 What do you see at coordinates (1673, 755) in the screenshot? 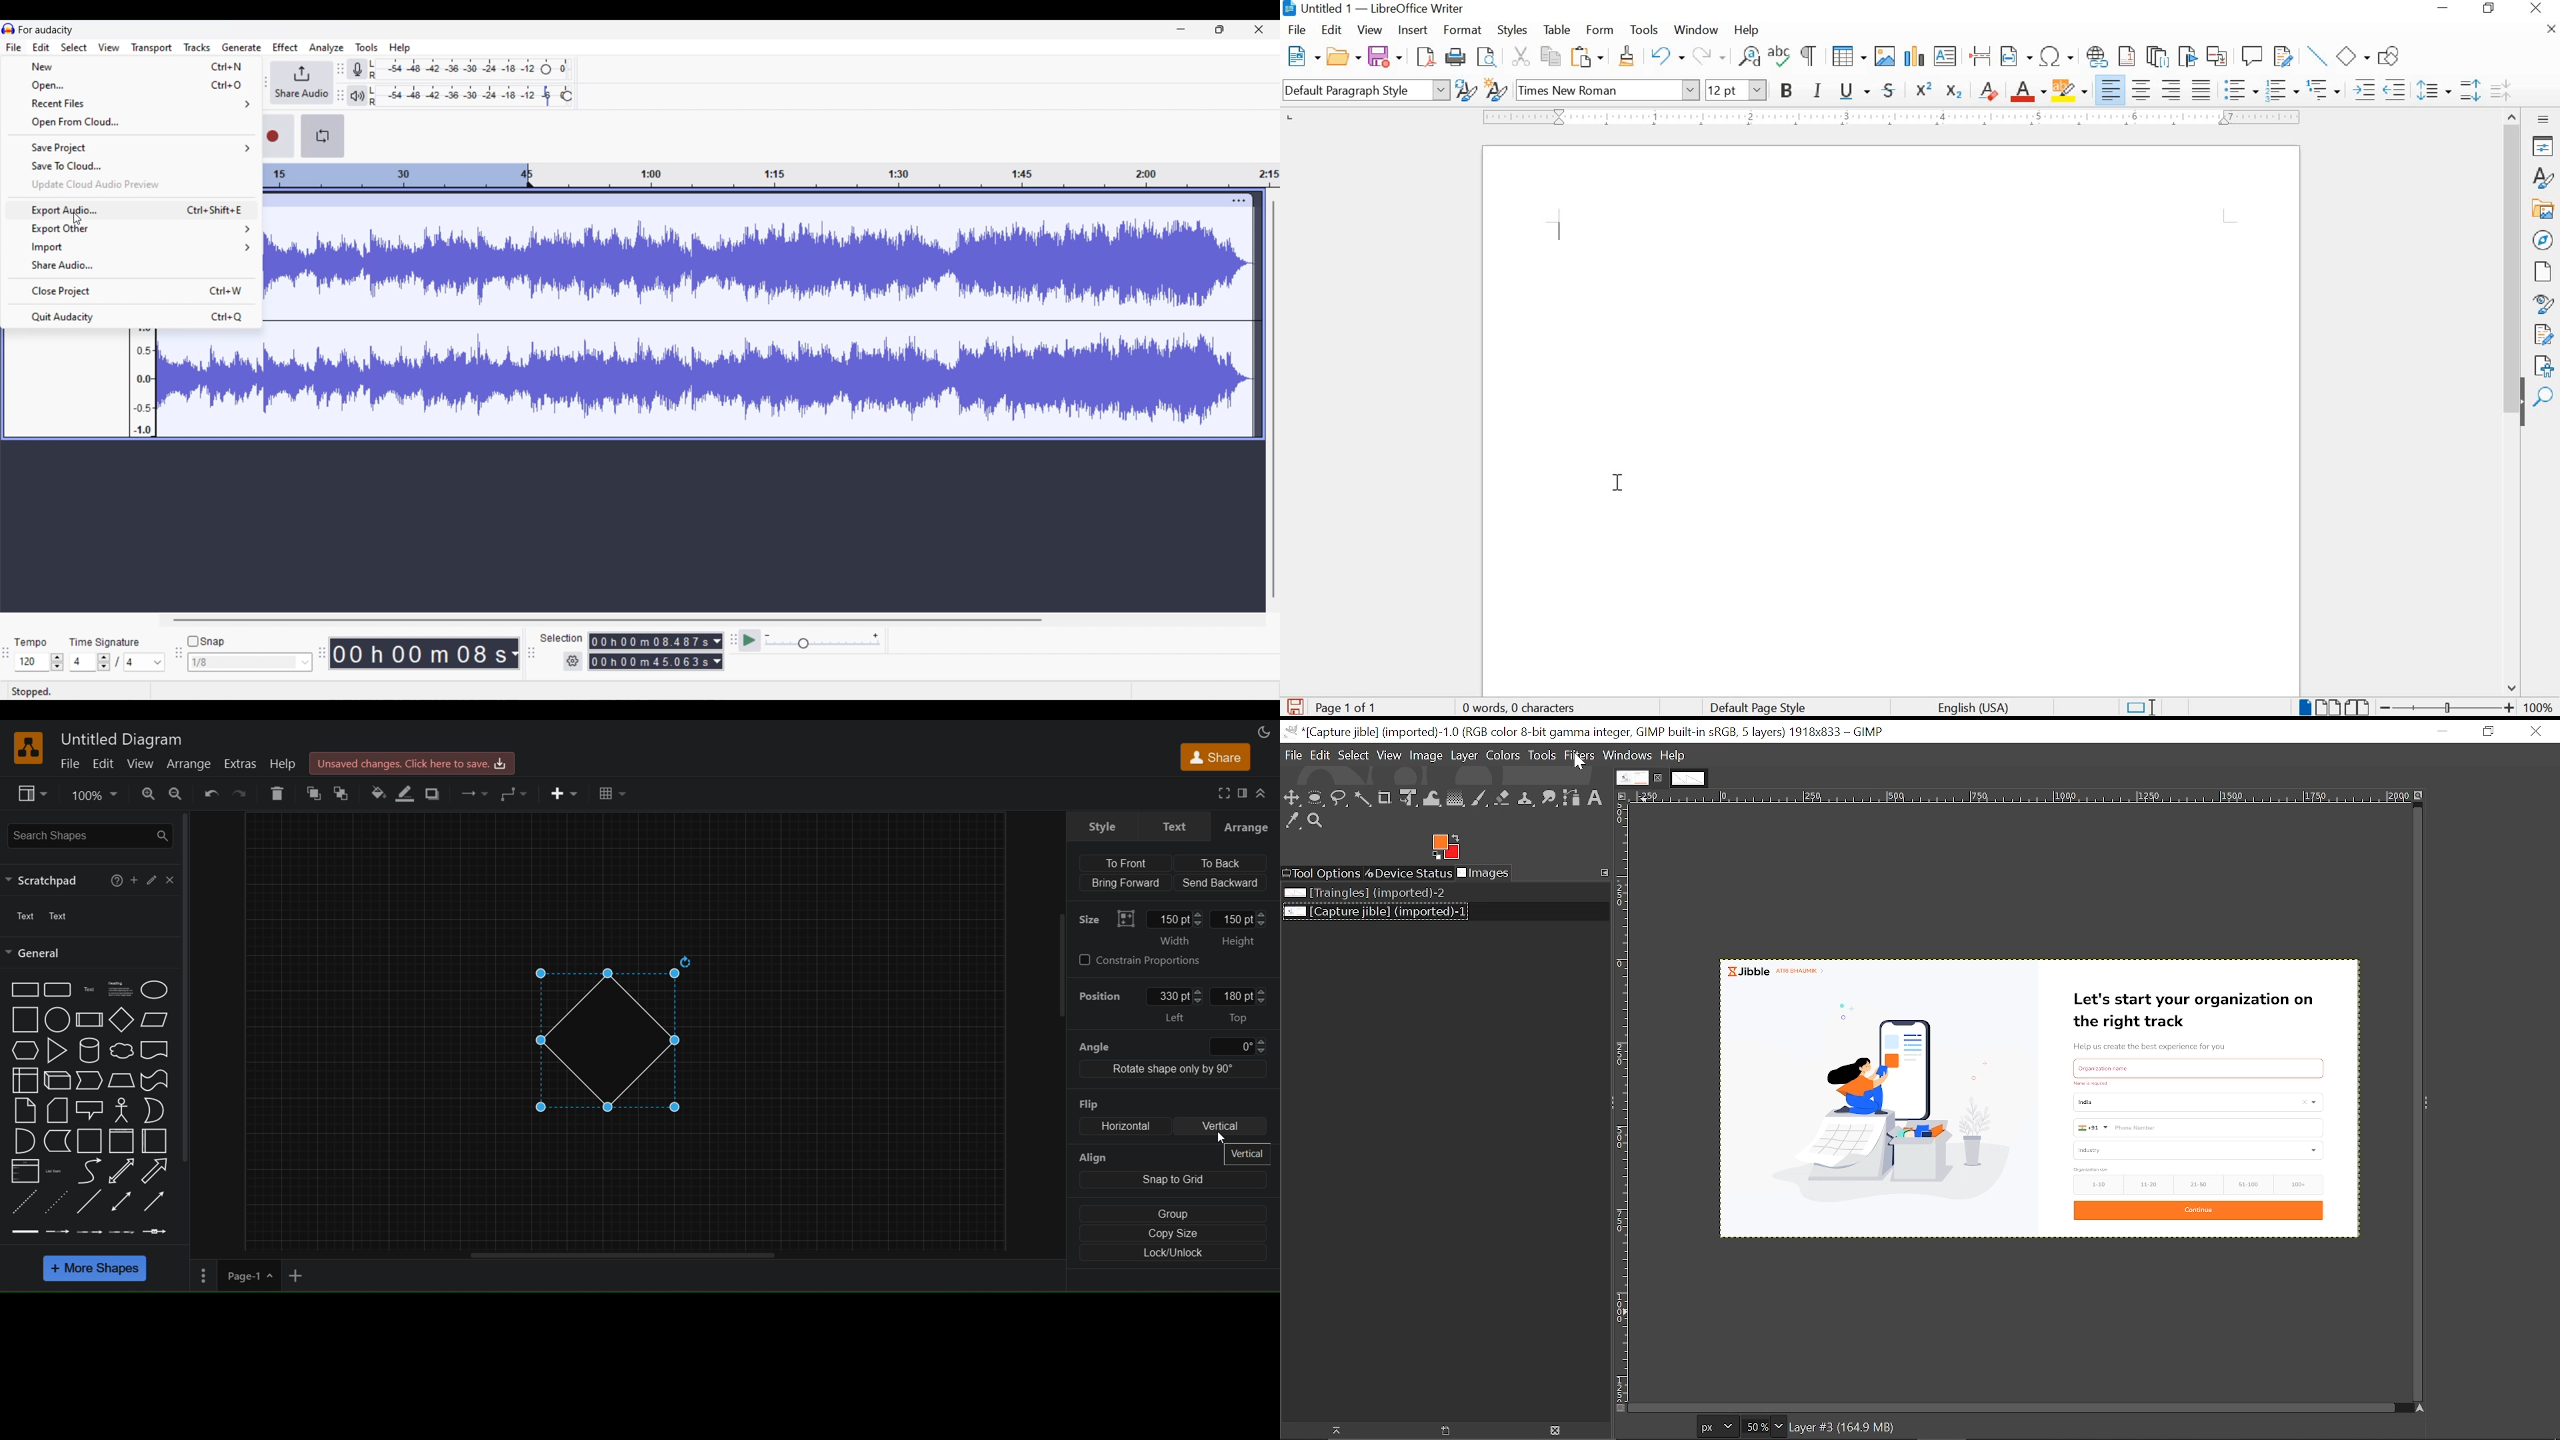
I see `Help` at bounding box center [1673, 755].